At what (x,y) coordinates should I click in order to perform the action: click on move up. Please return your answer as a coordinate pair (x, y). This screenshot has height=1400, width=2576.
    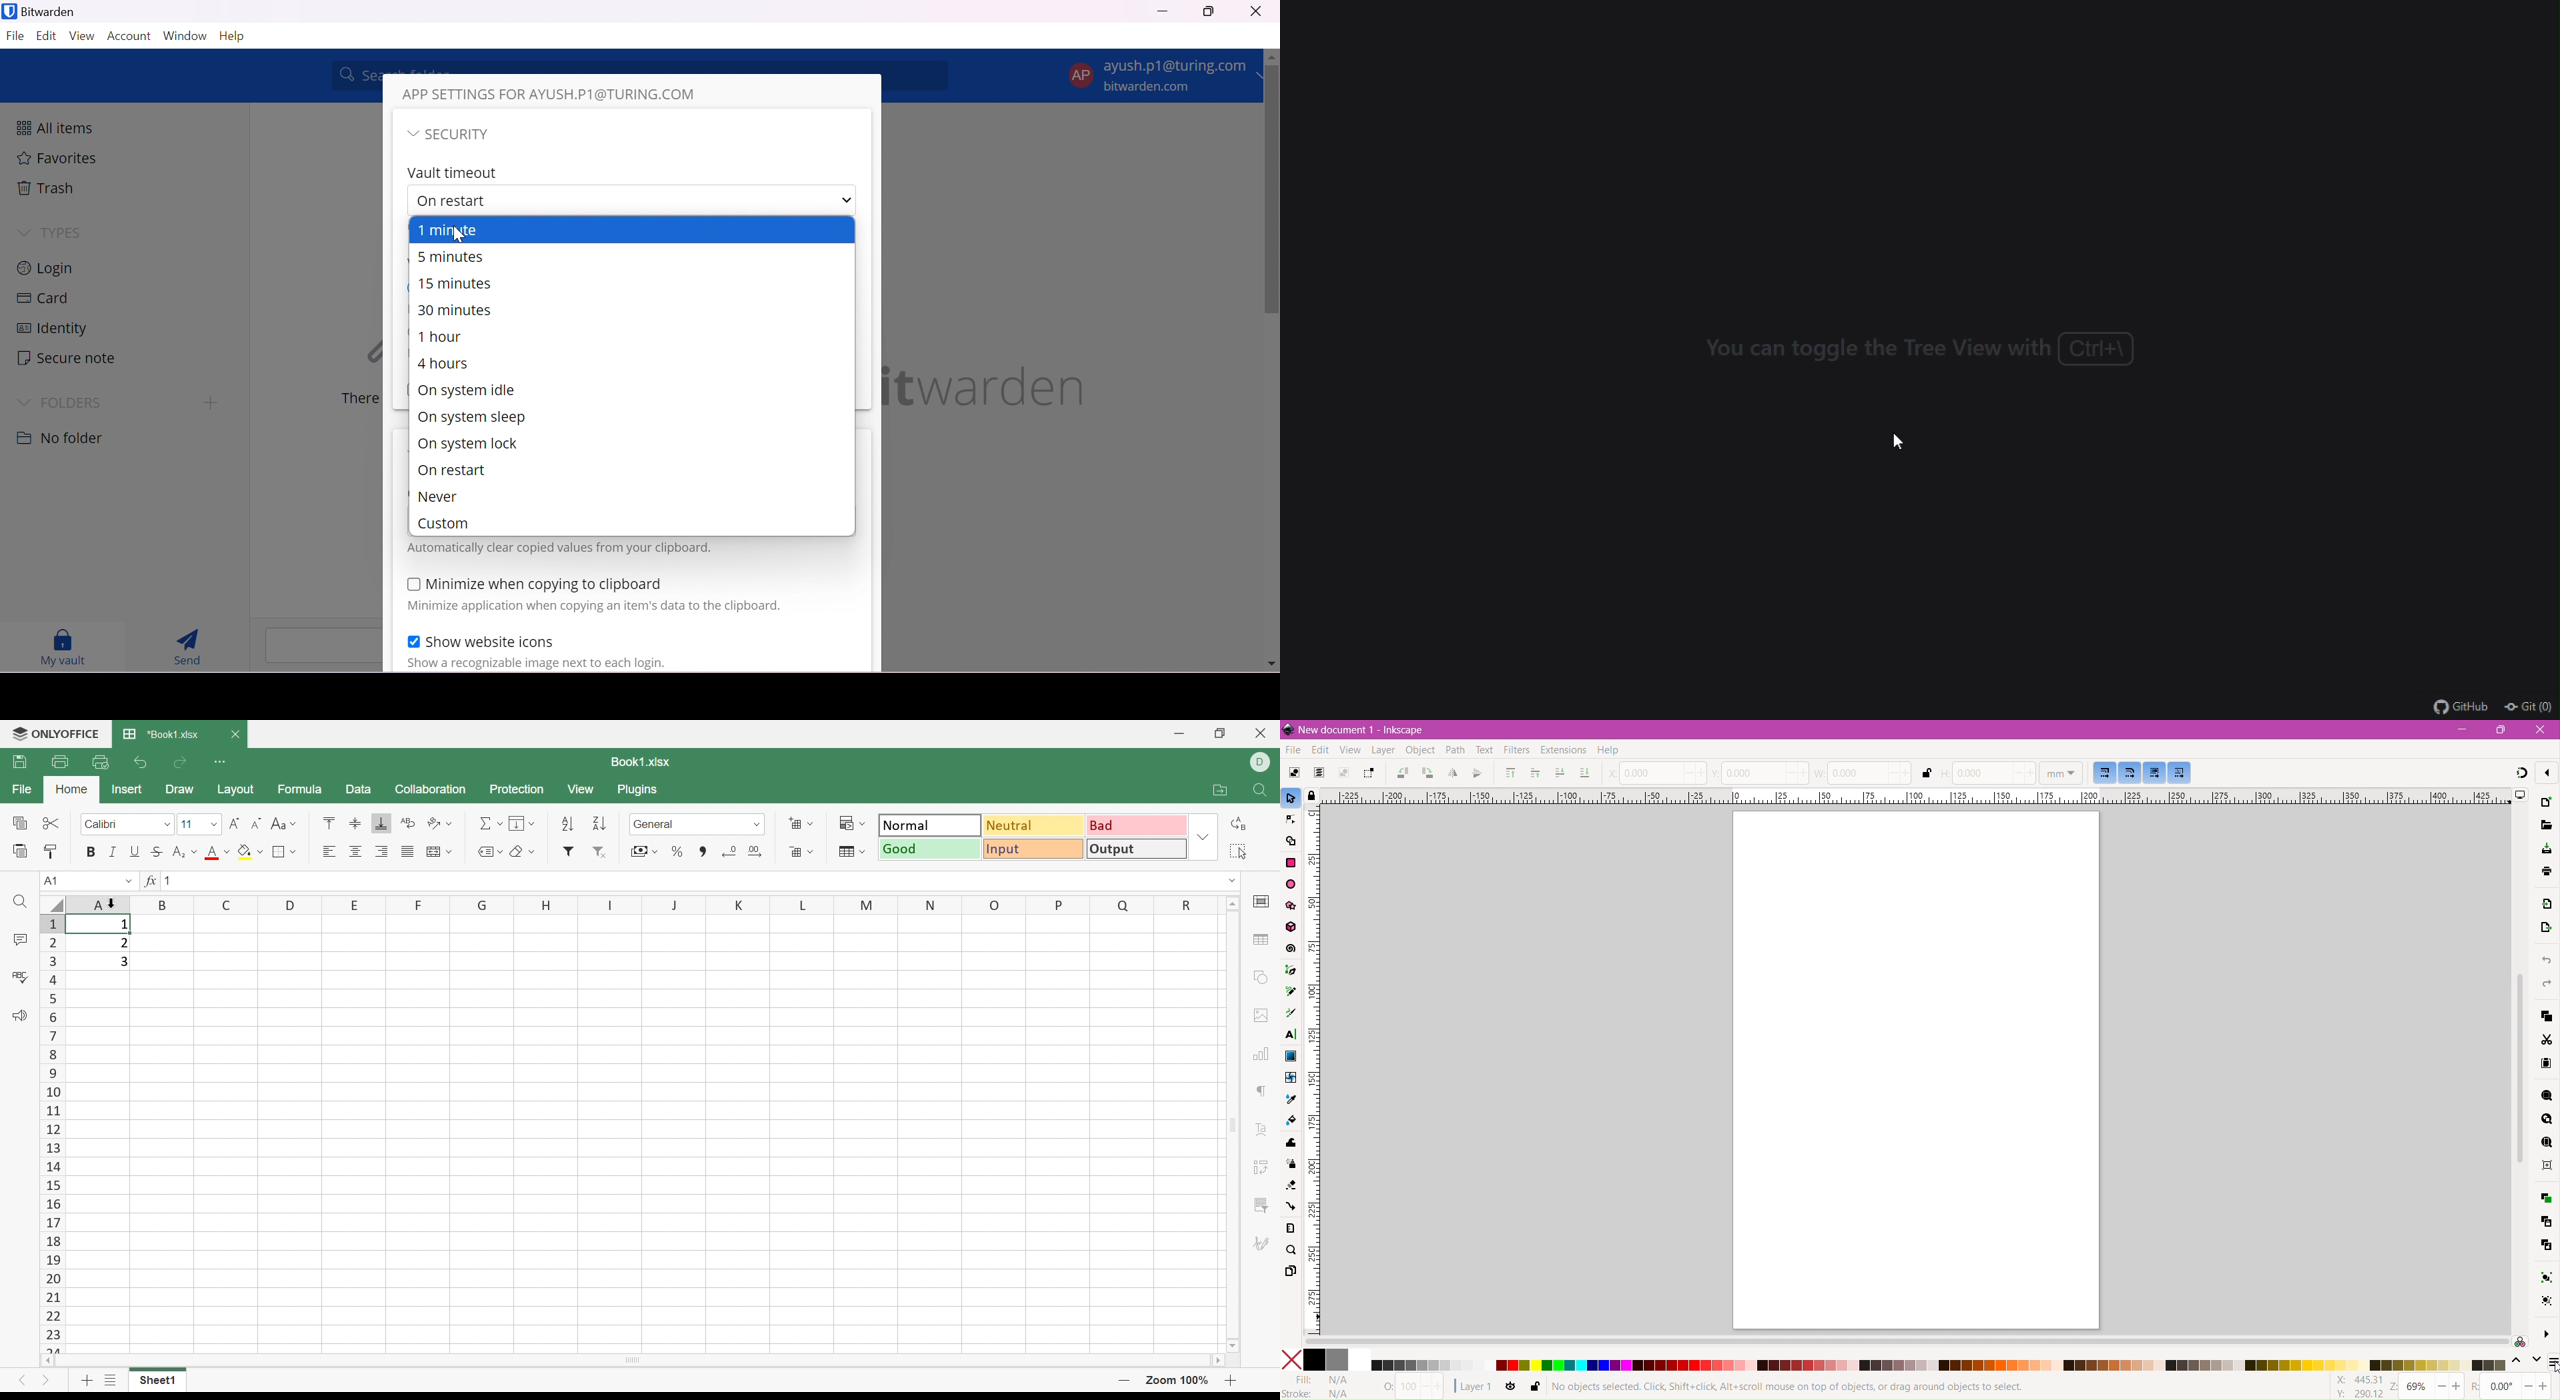
    Looking at the image, I should click on (1272, 58).